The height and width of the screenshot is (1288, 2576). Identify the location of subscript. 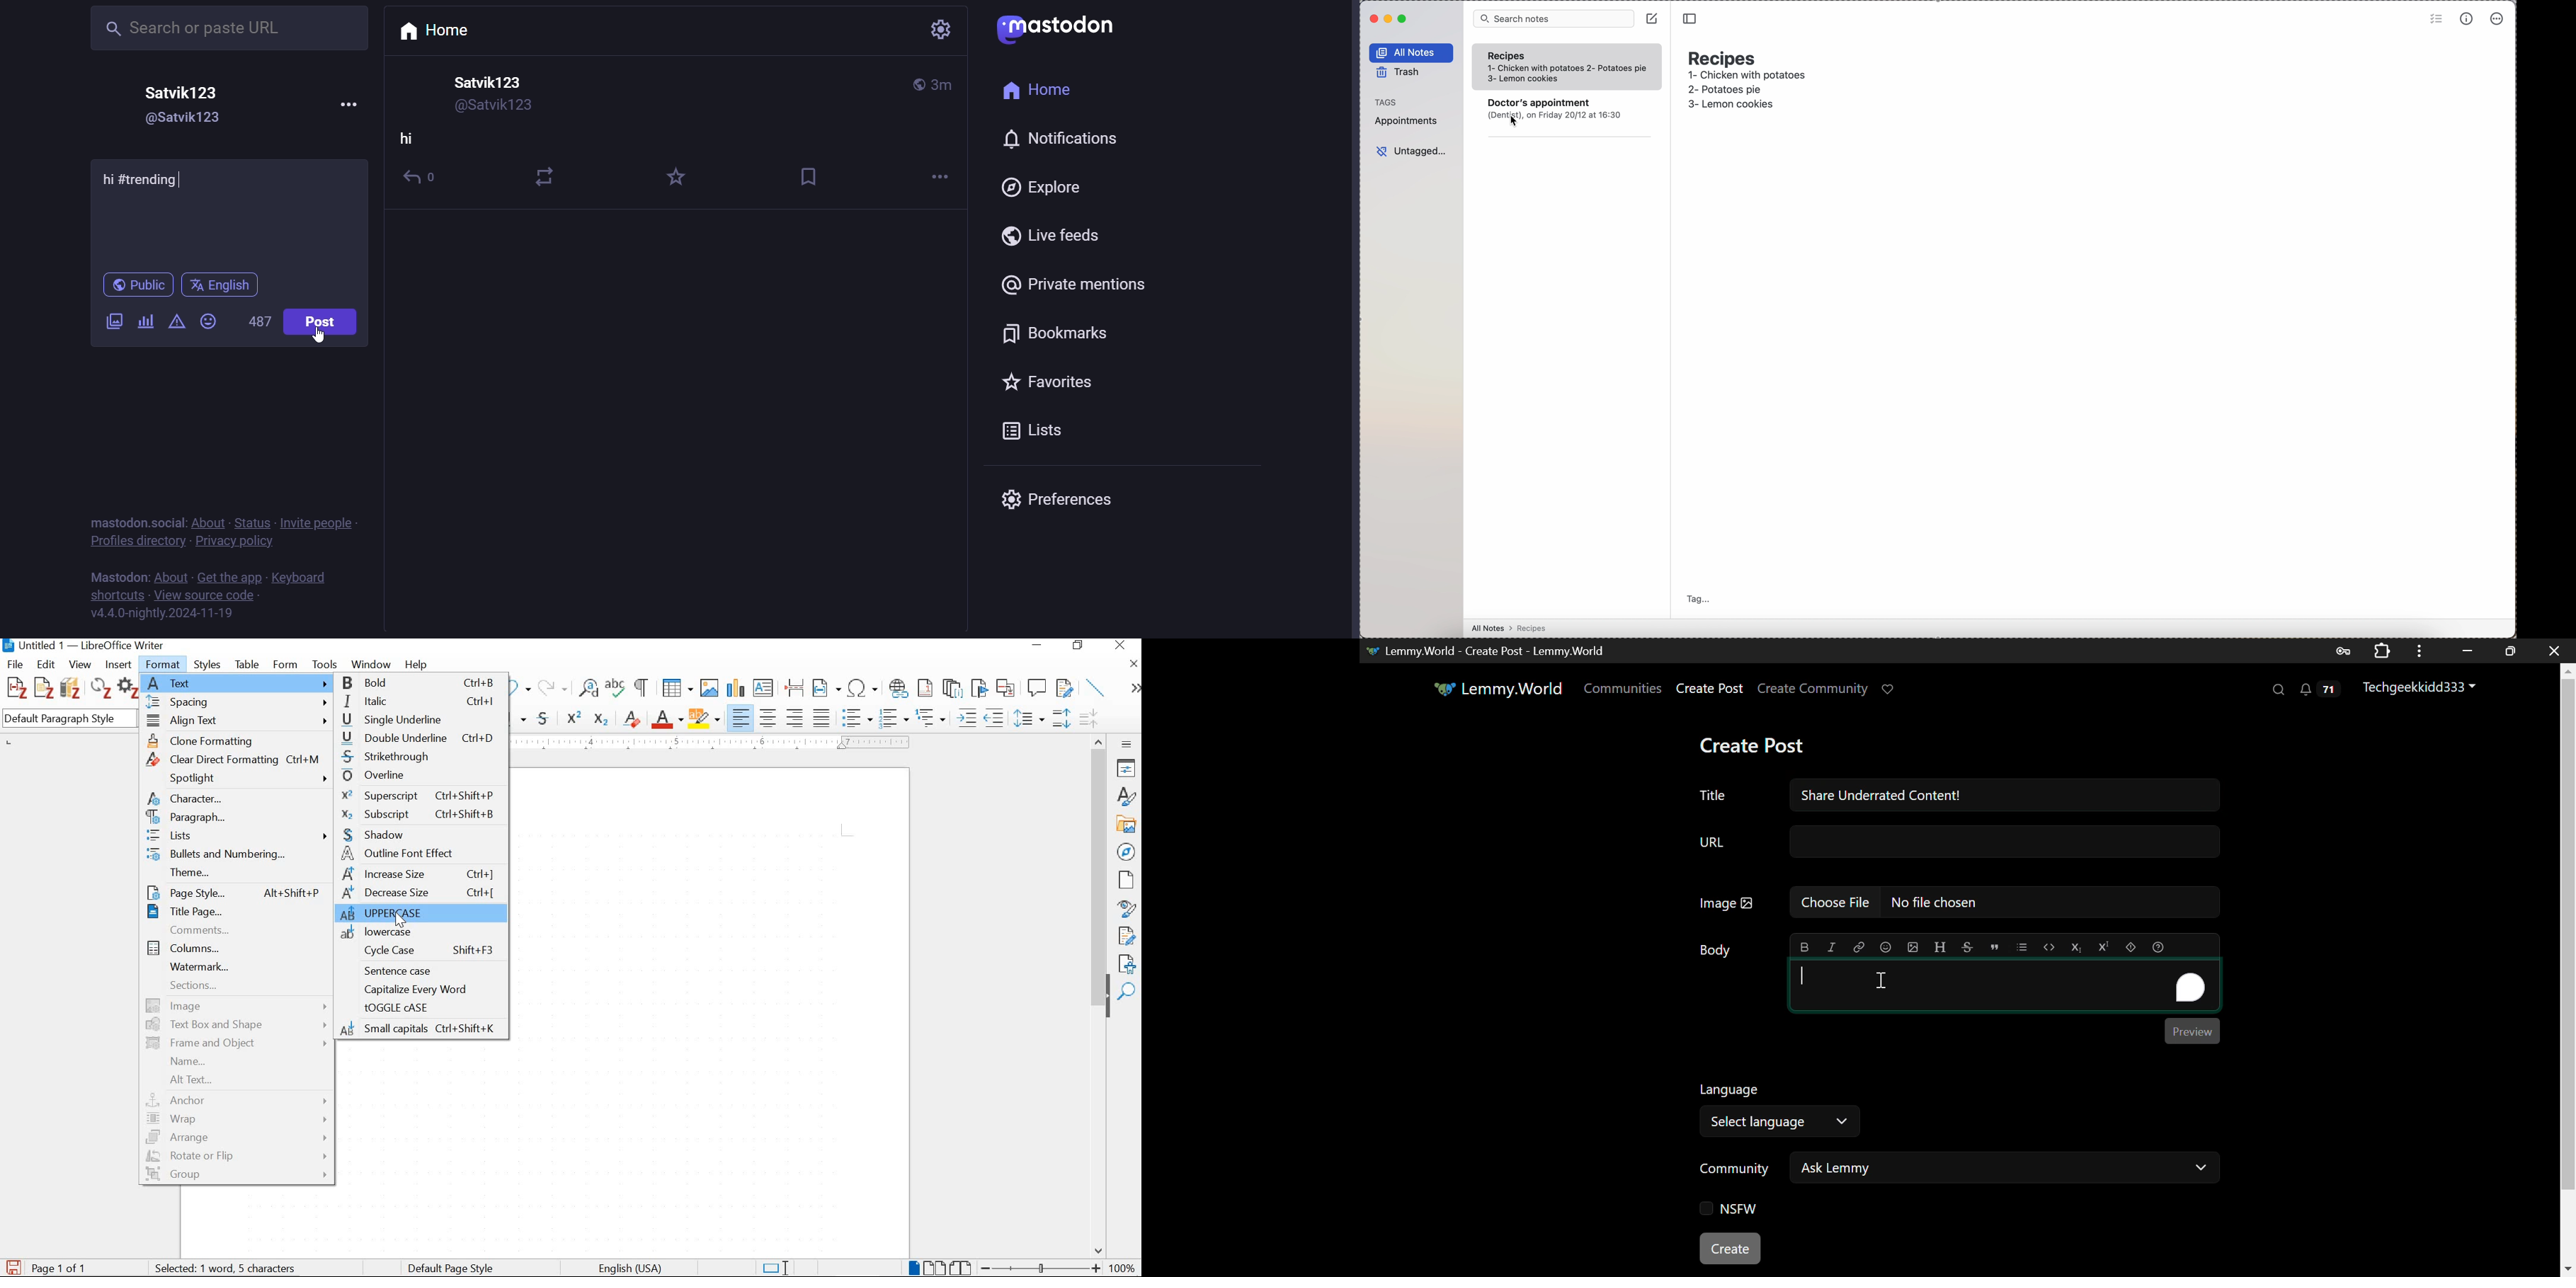
(419, 814).